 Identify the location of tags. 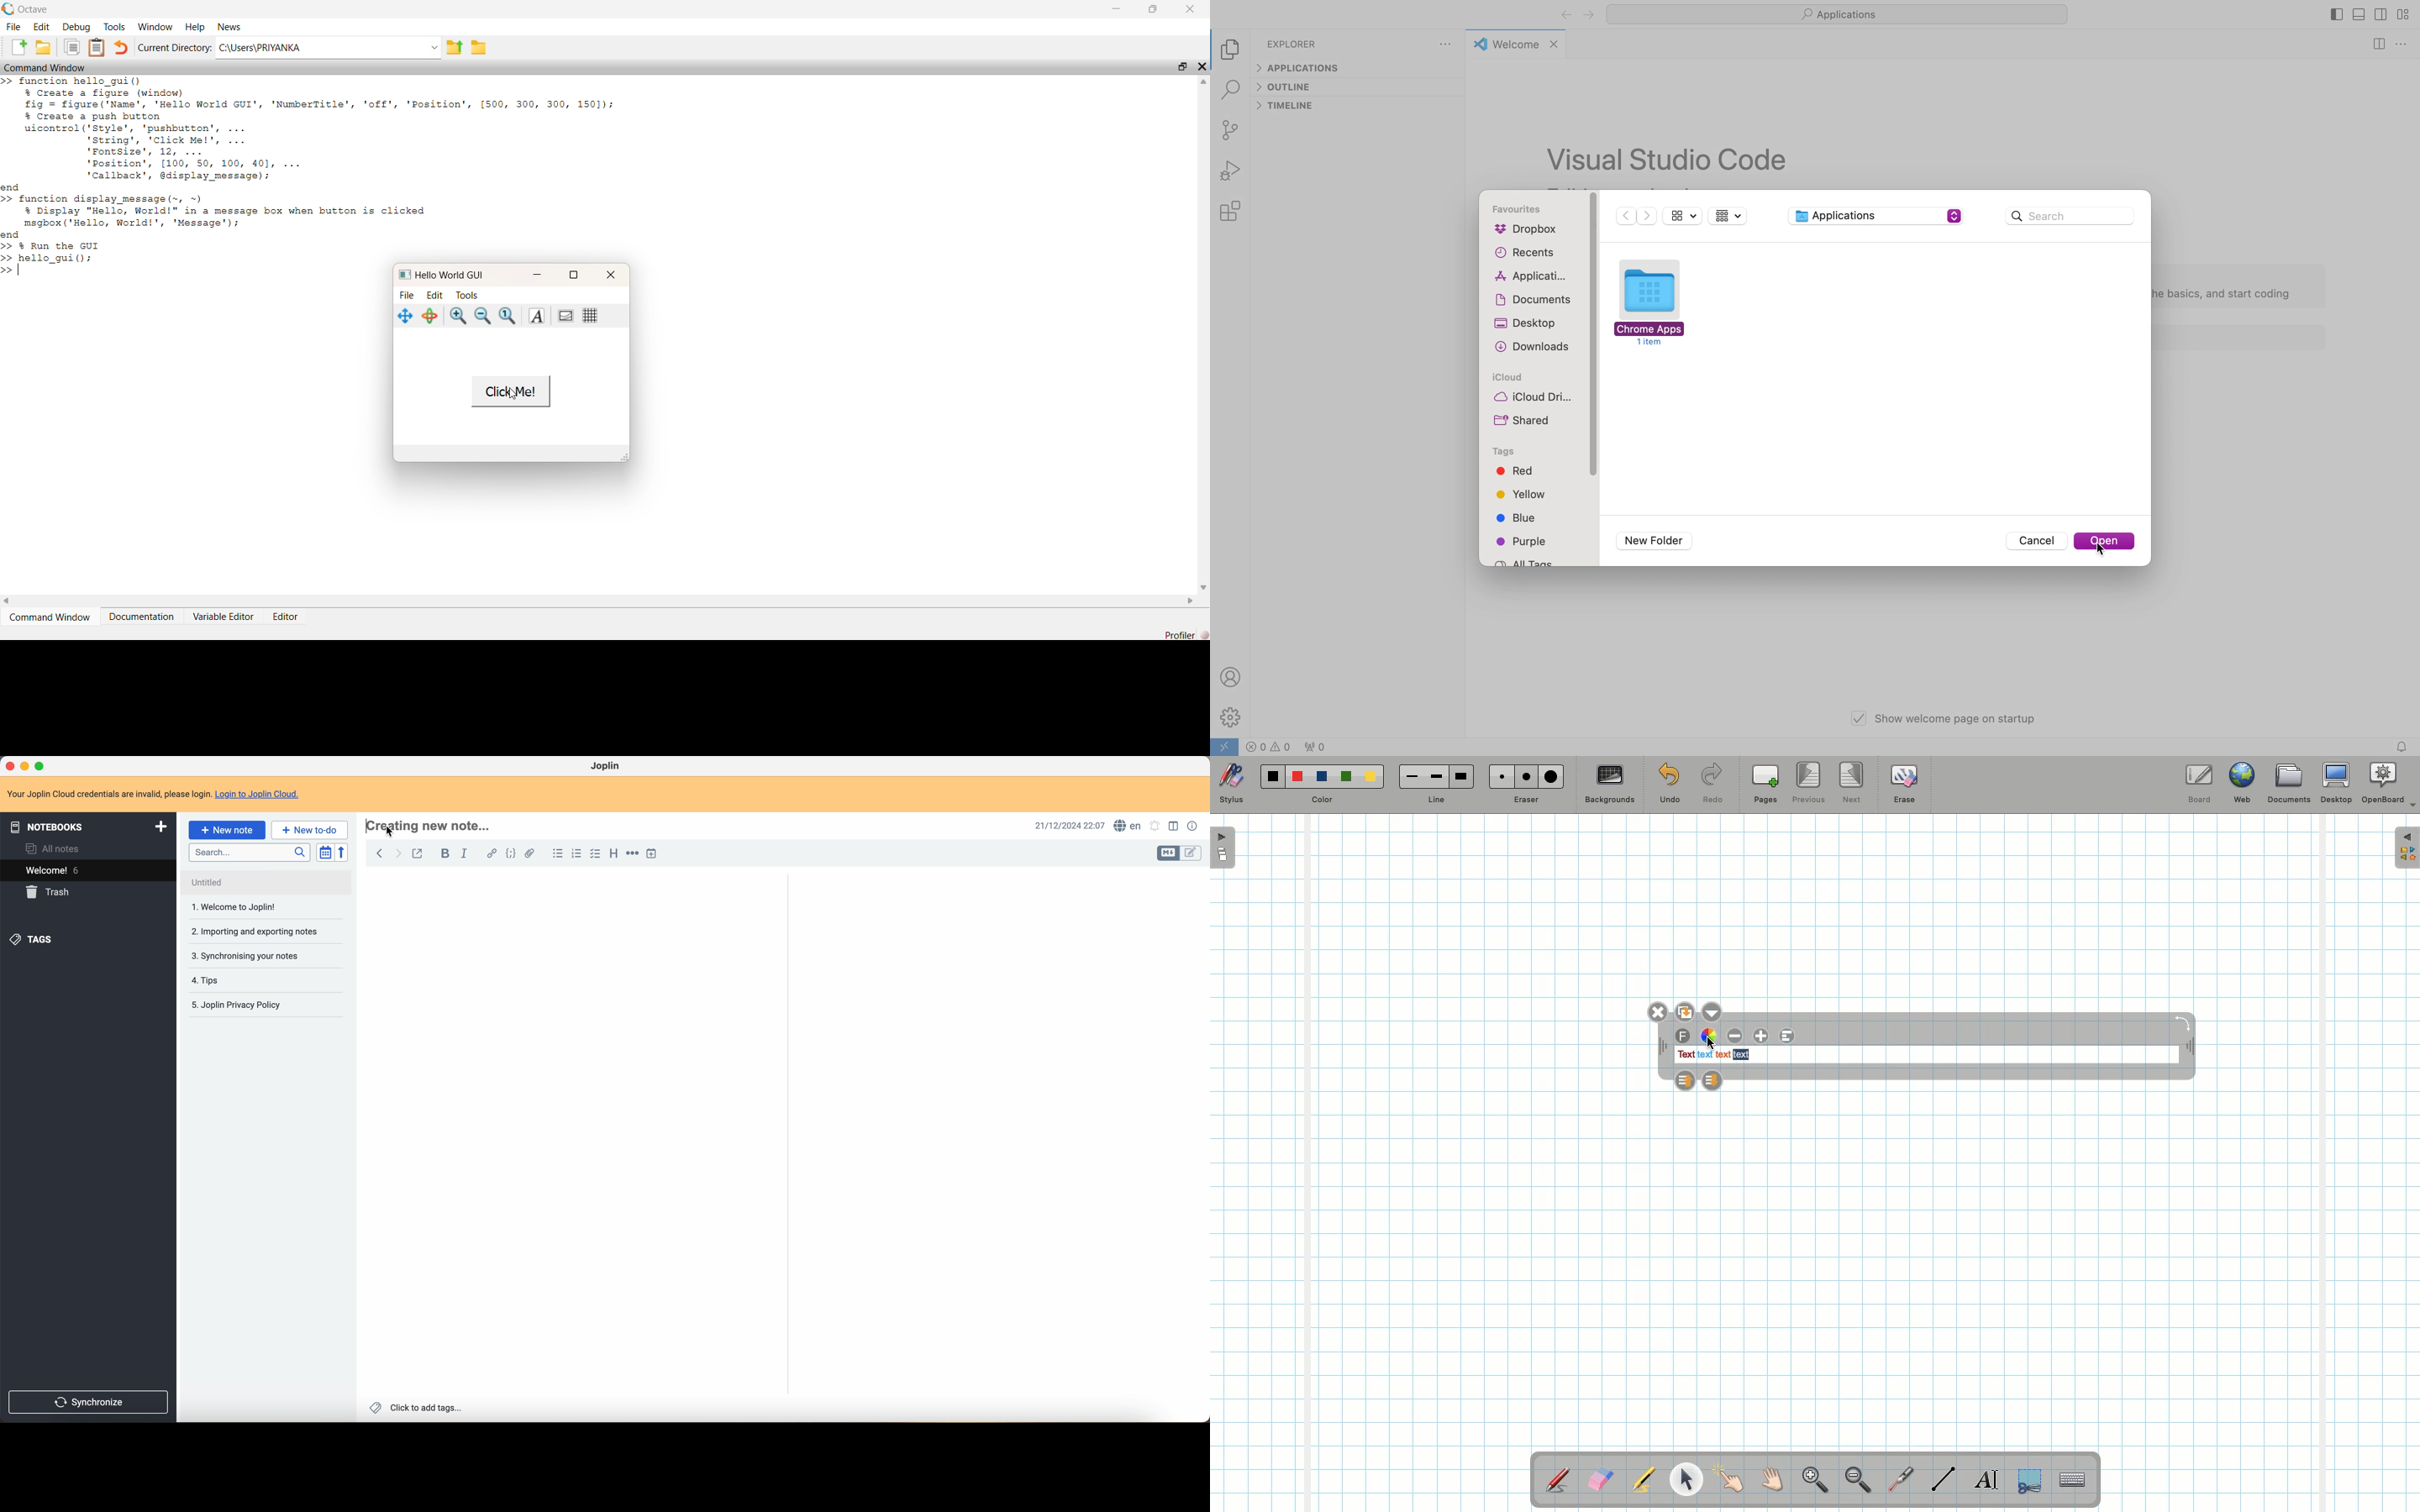
(1507, 452).